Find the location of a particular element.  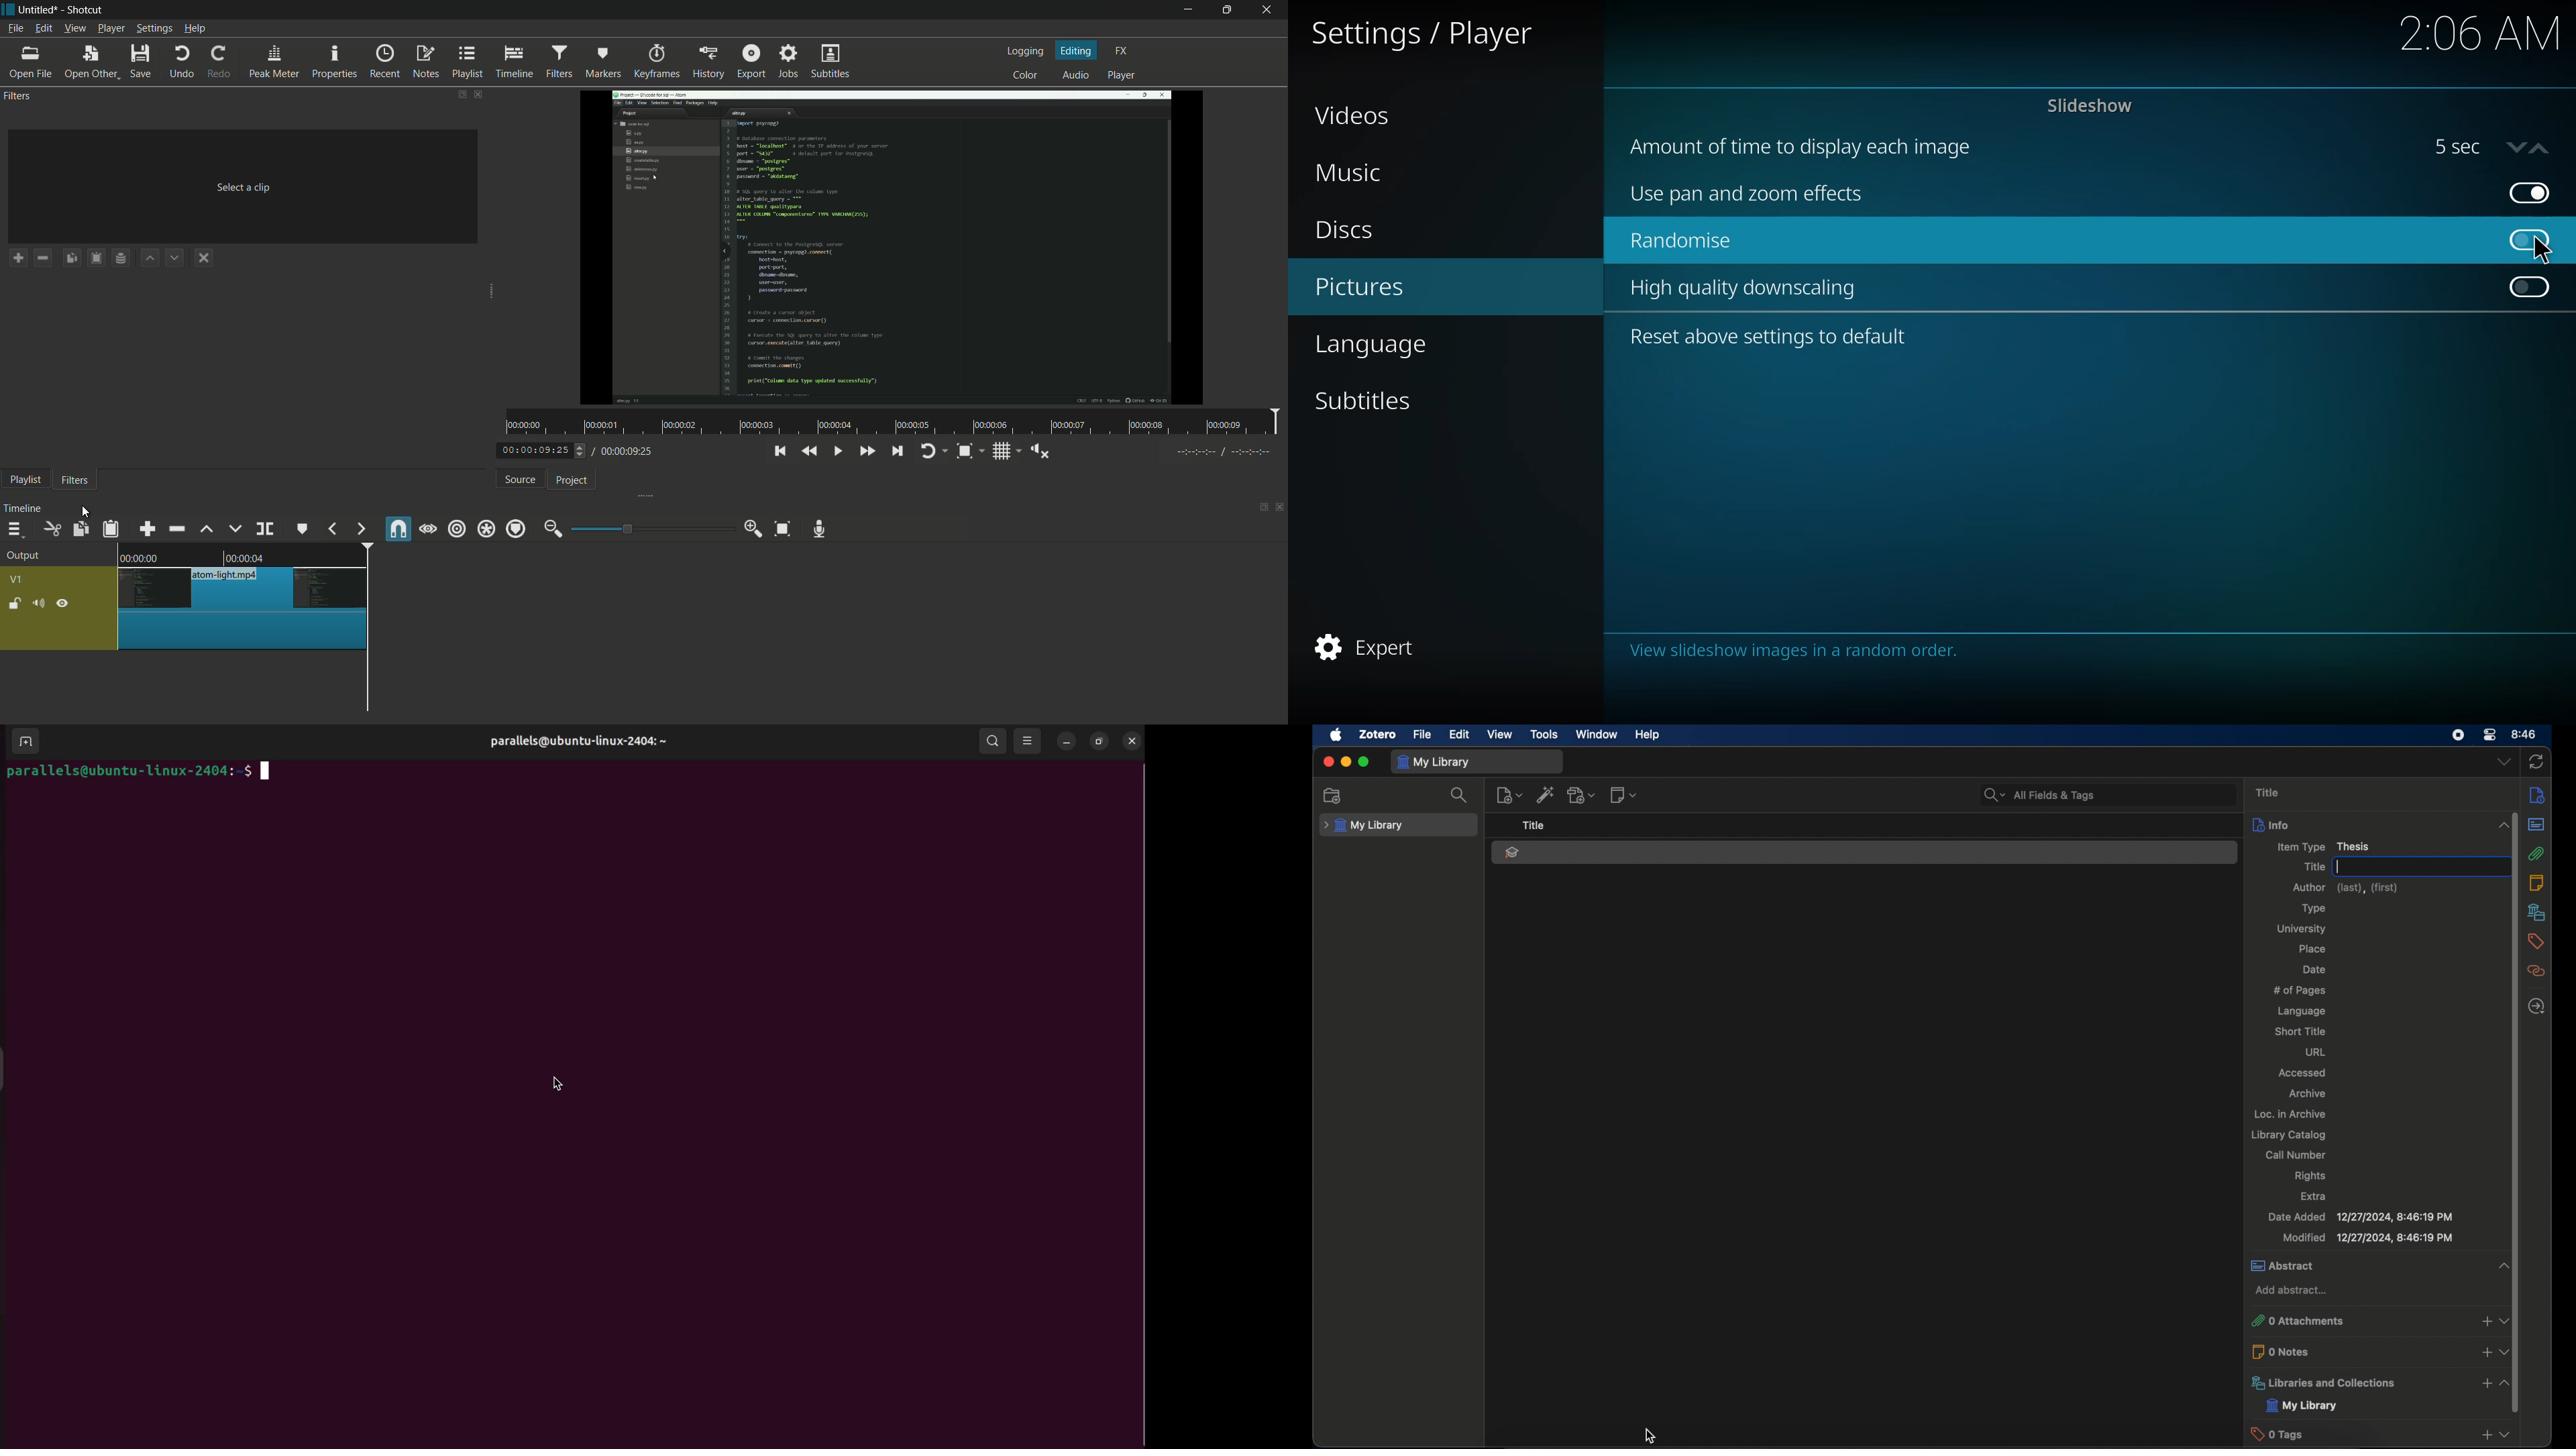

search bar input is located at coordinates (2125, 794).